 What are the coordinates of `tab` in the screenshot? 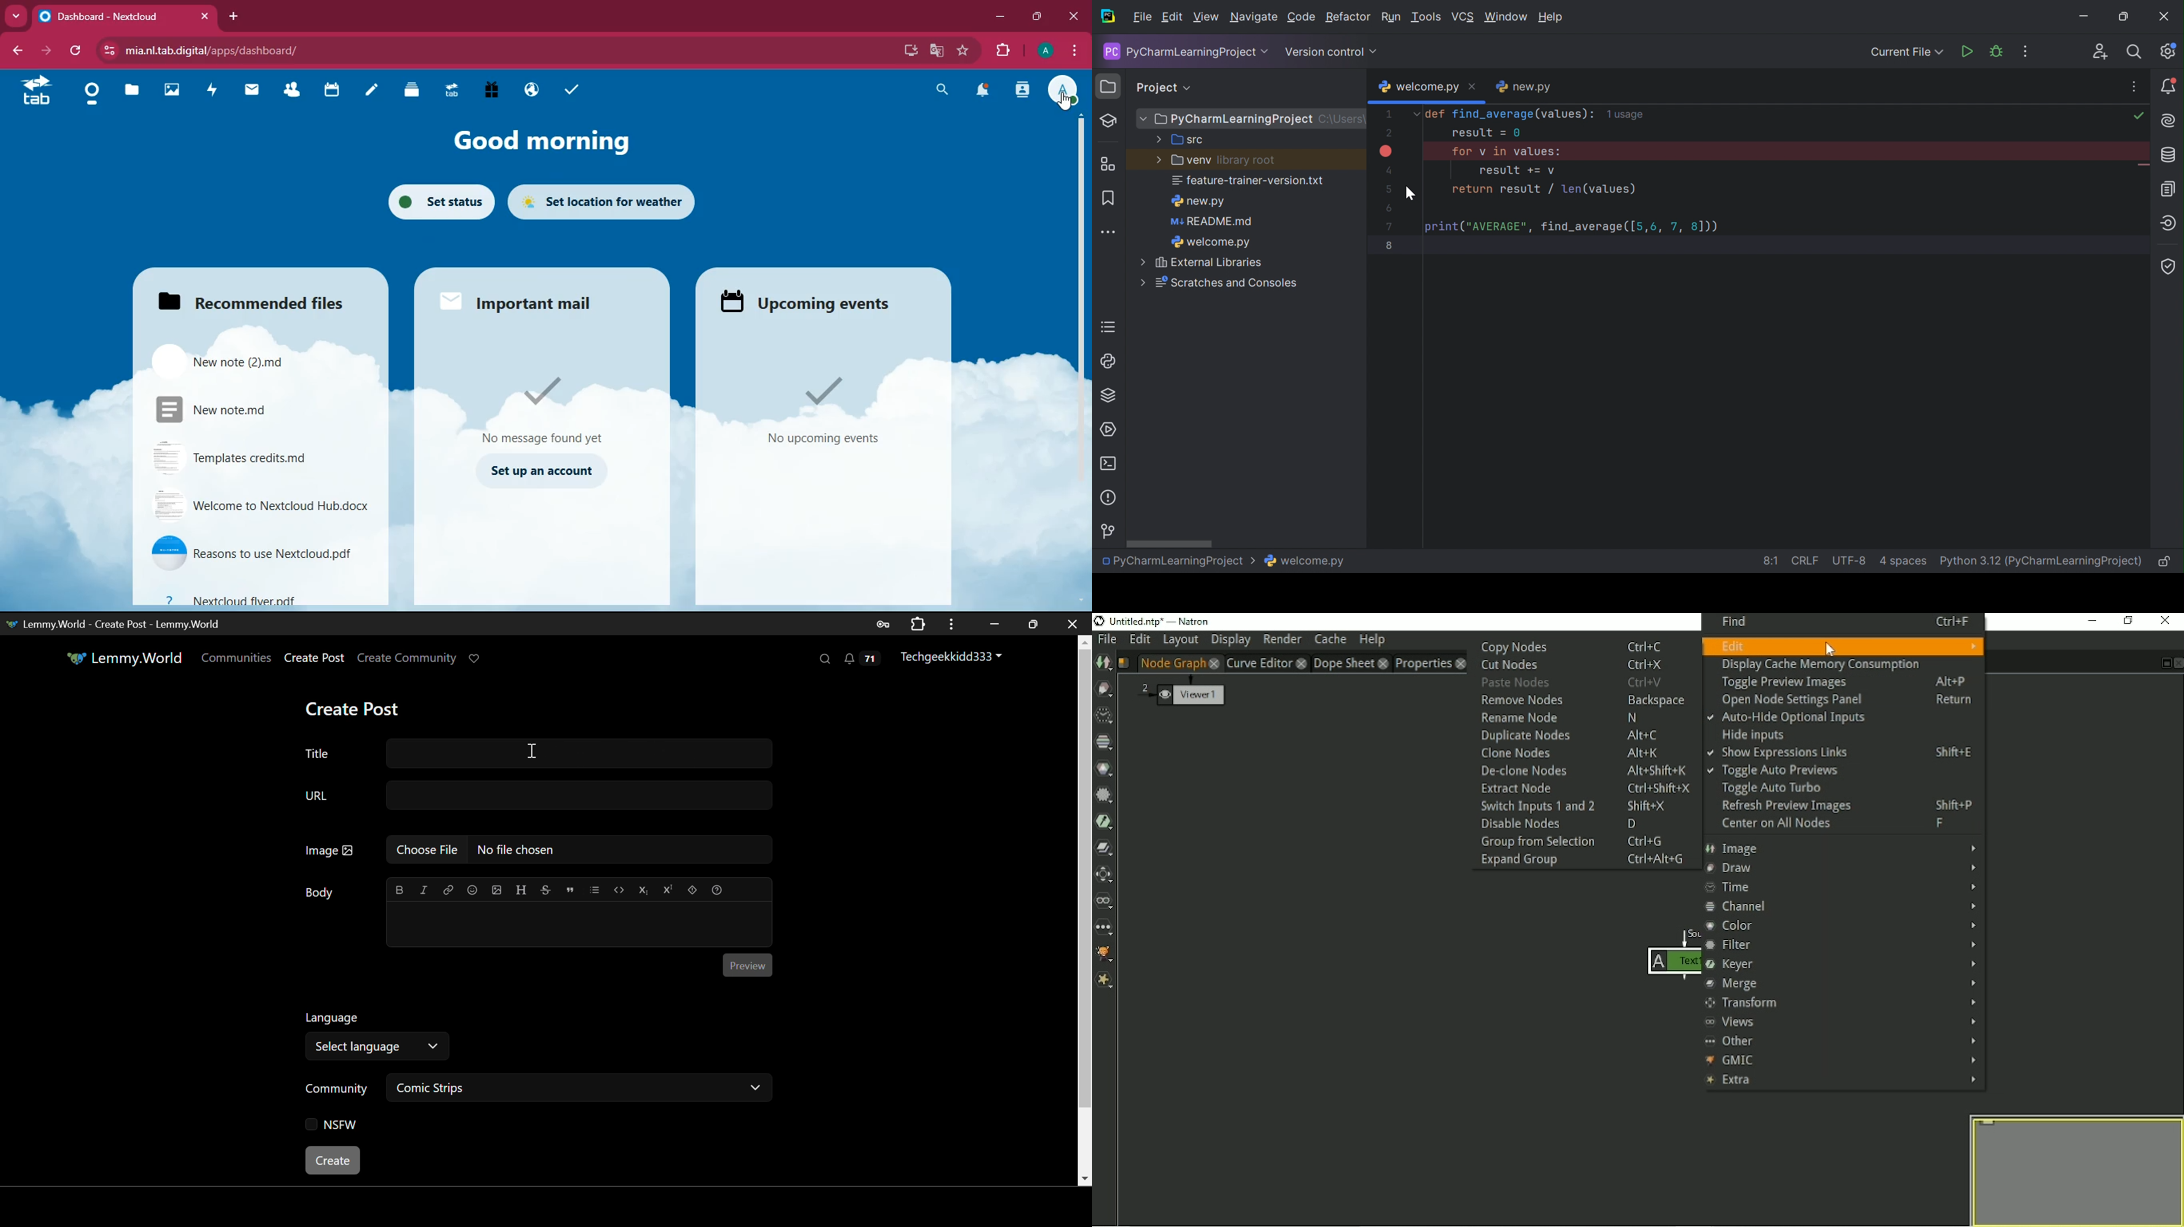 It's located at (37, 93).